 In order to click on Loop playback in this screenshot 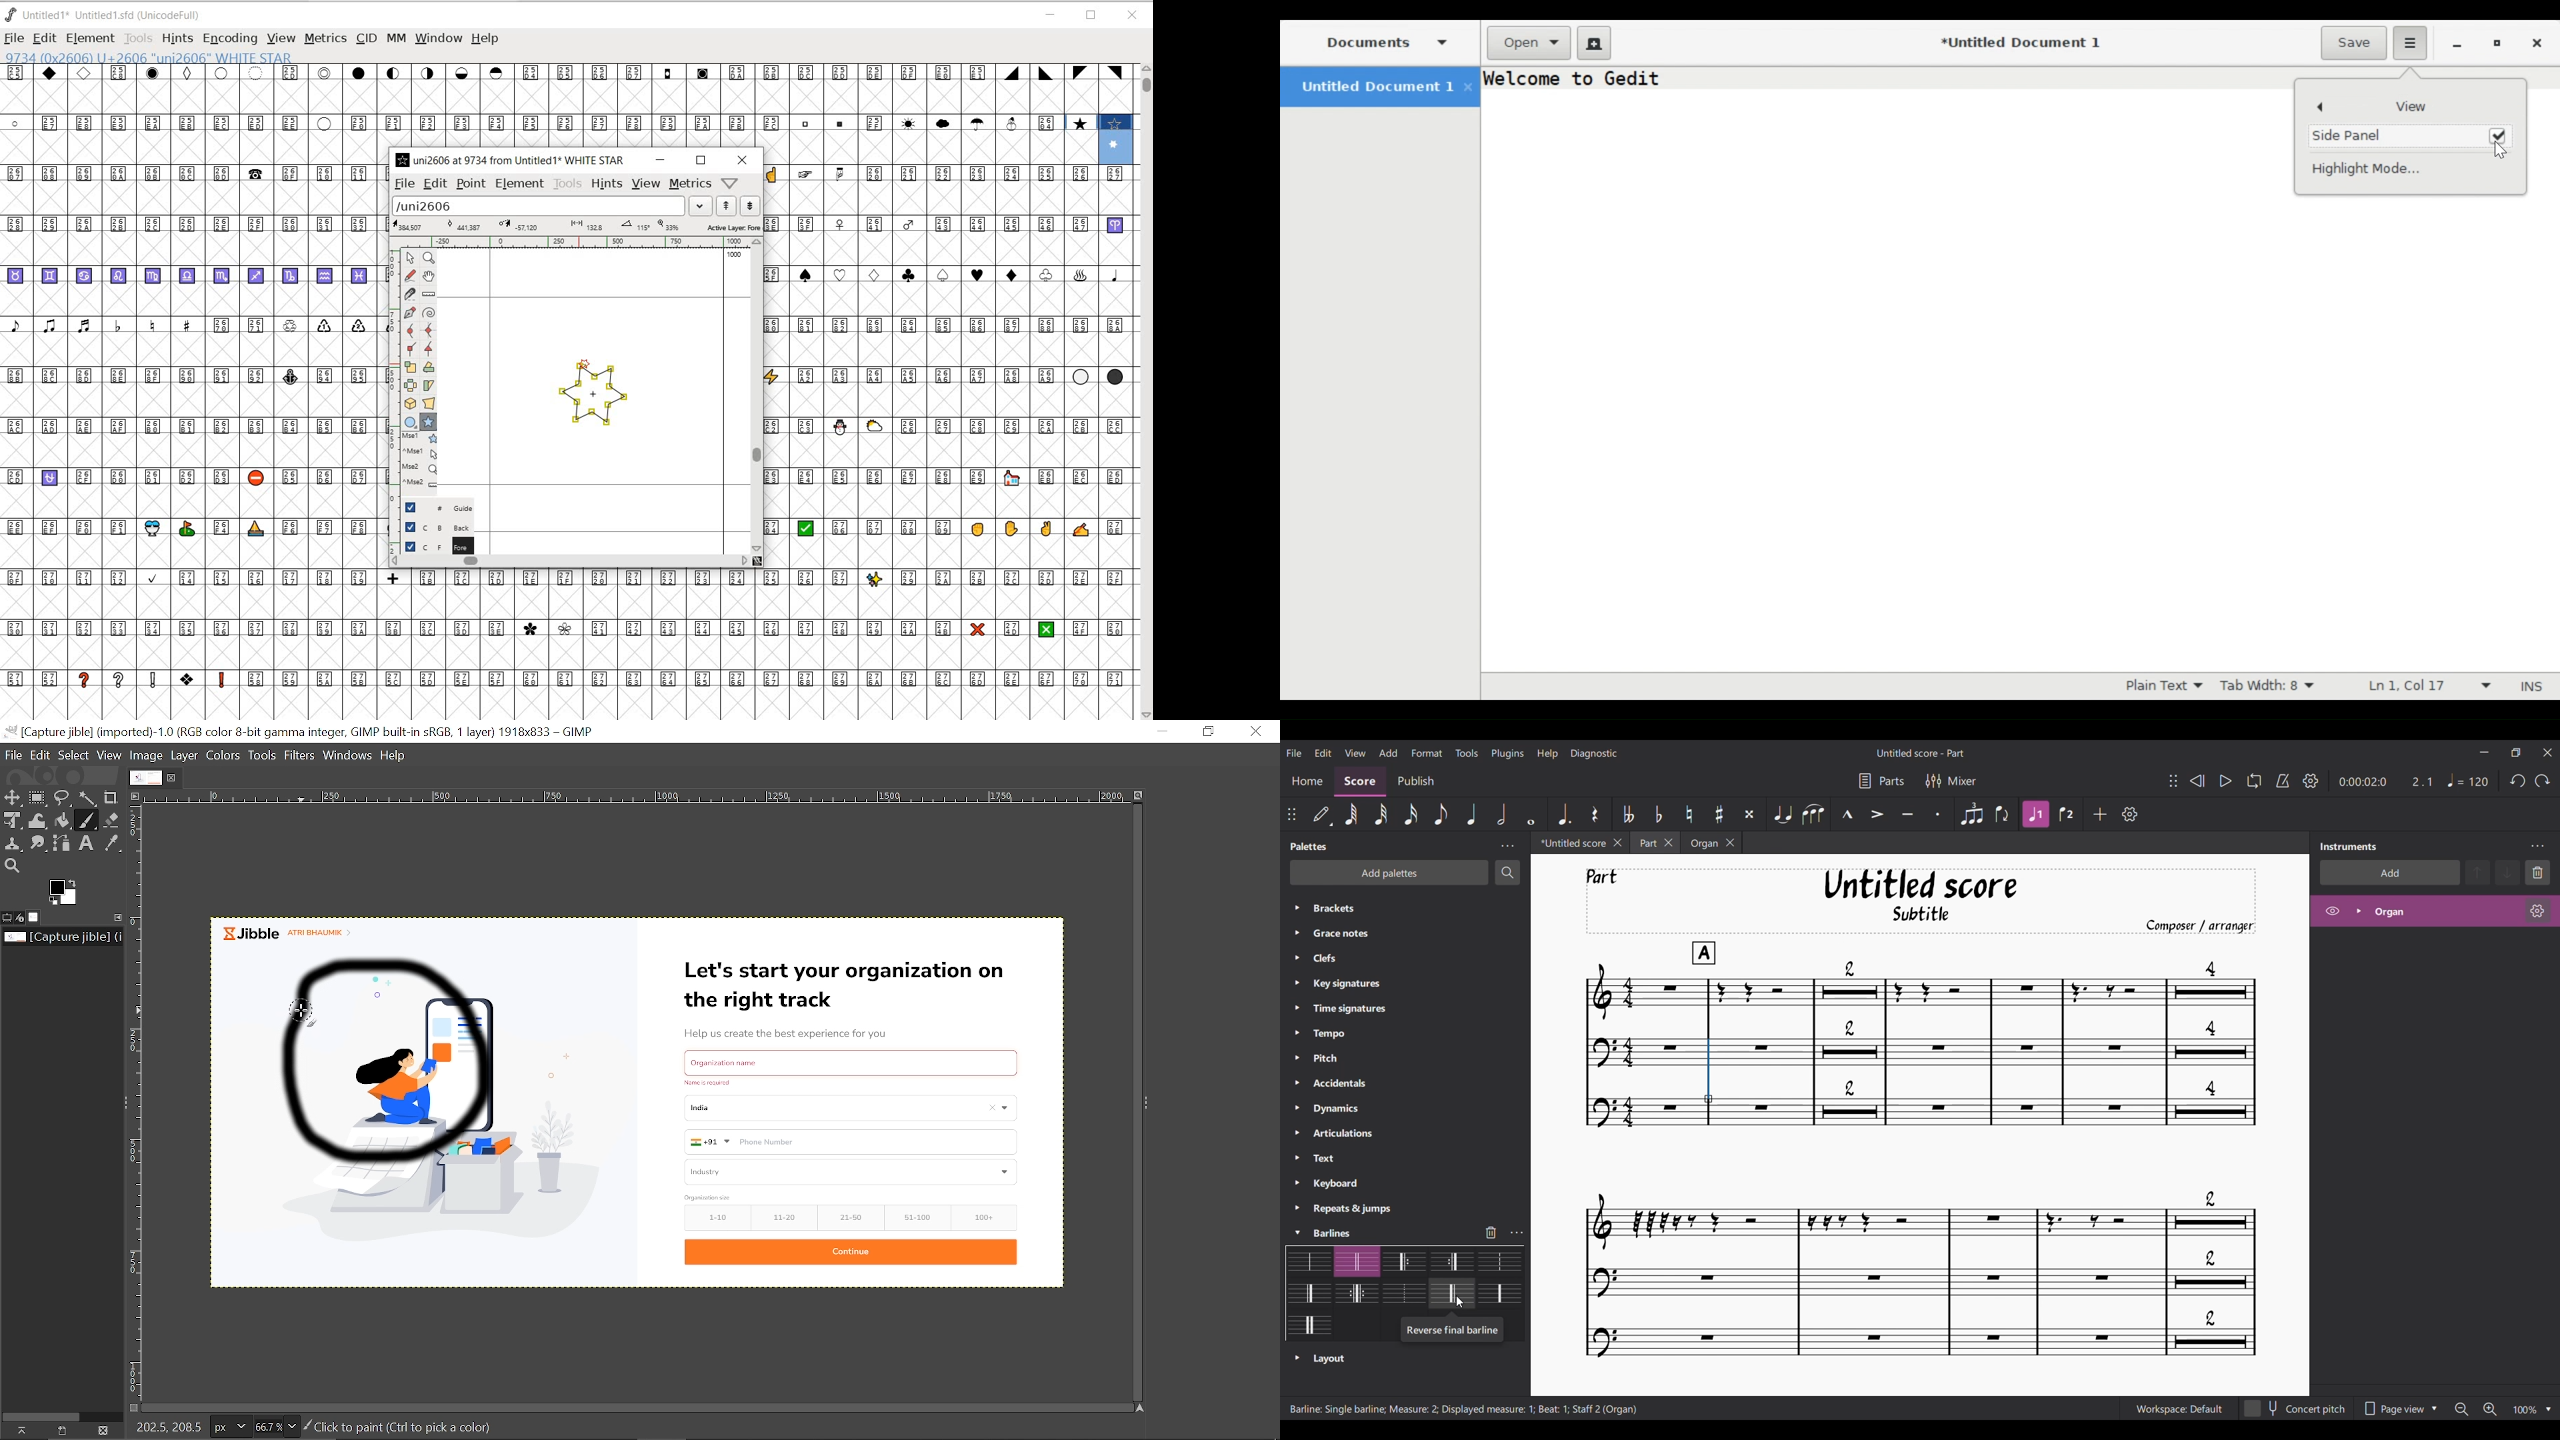, I will do `click(2254, 781)`.